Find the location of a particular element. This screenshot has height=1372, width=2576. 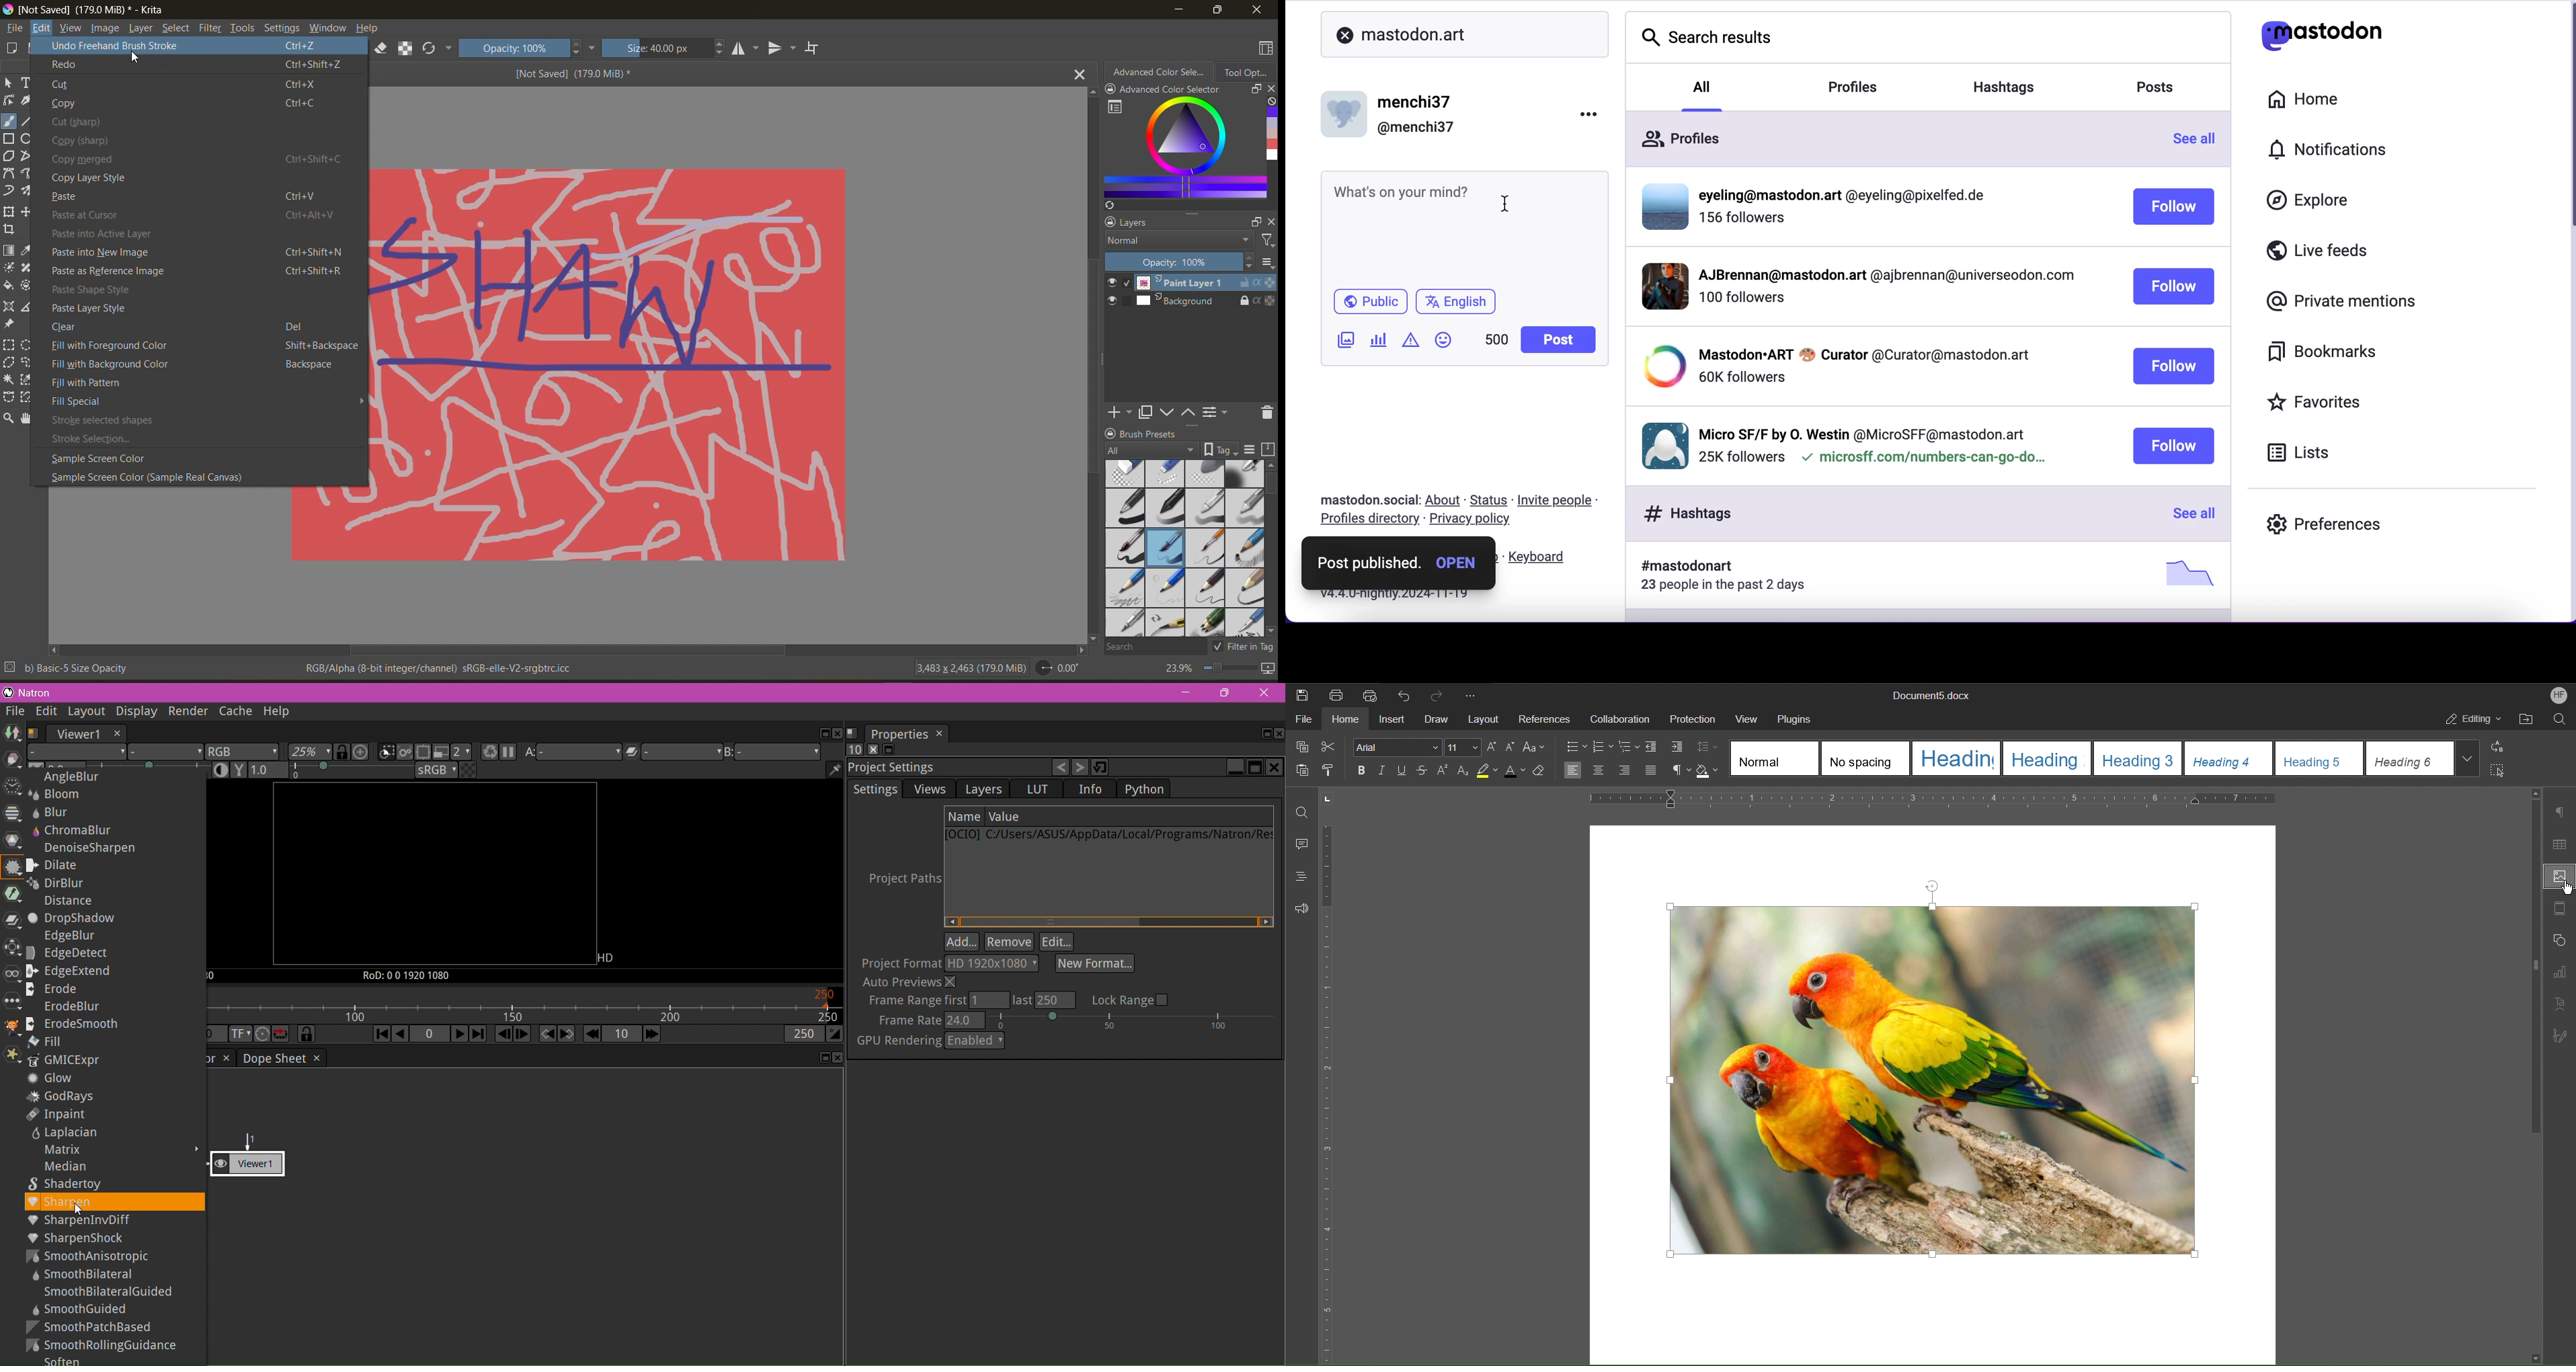

close is located at coordinates (1257, 10).